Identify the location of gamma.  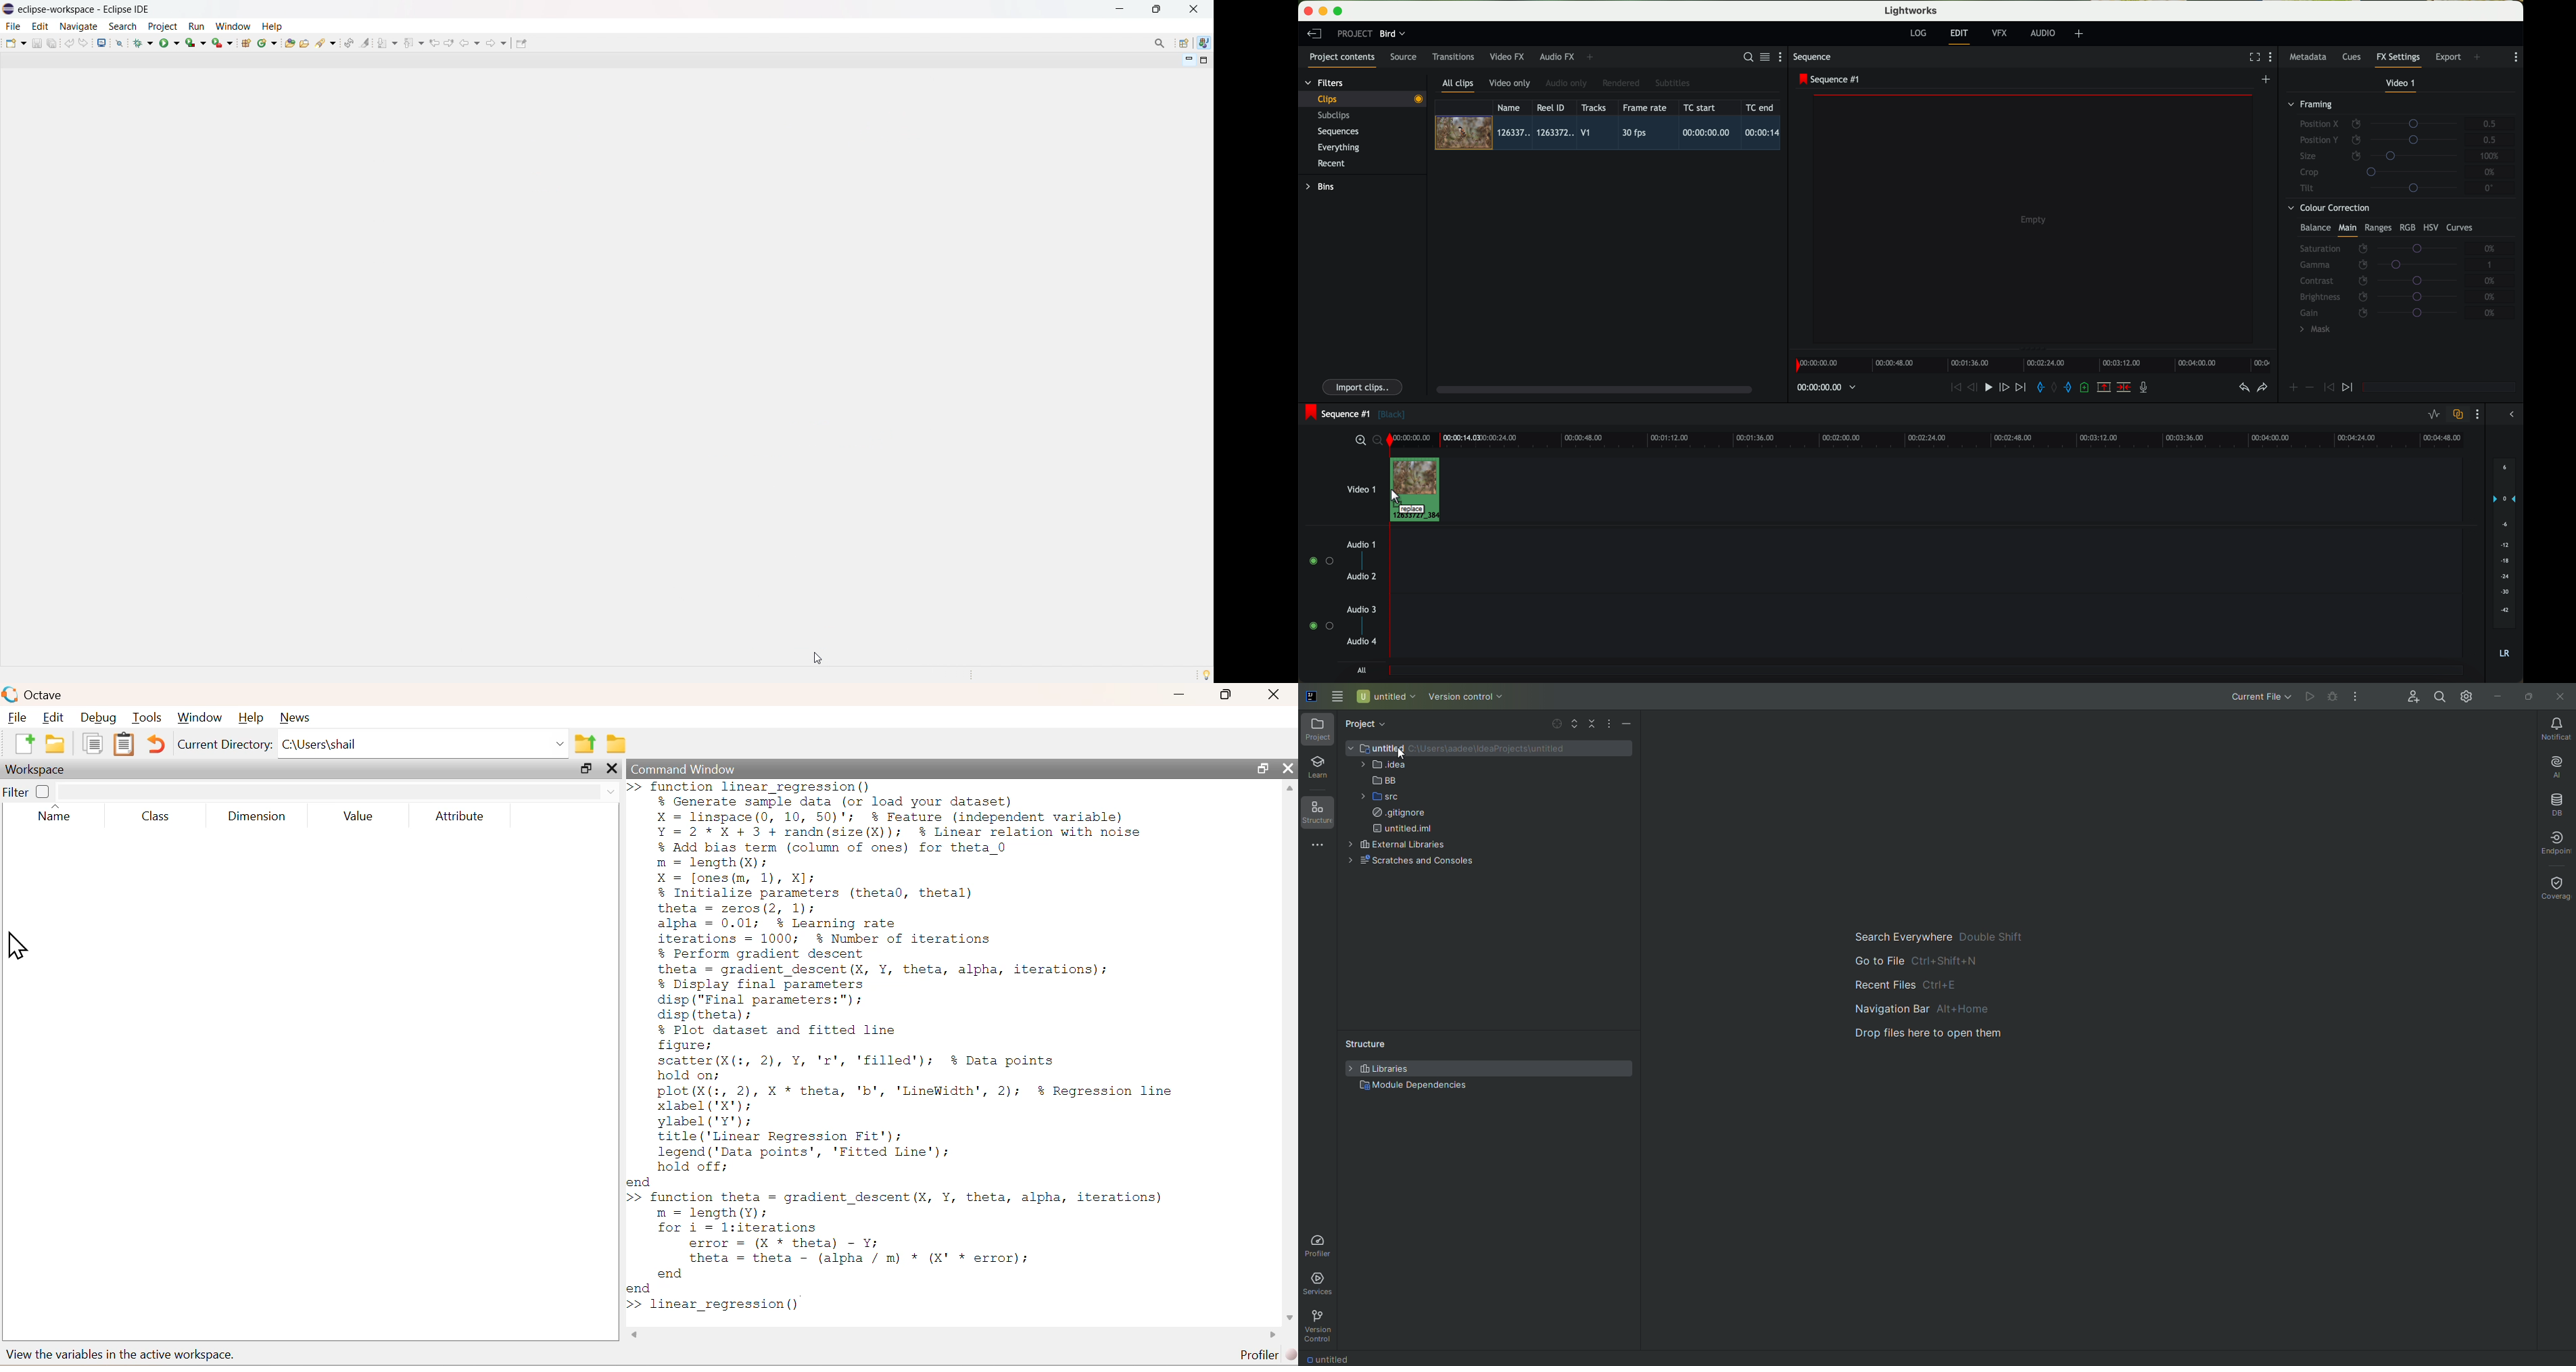
(2384, 265).